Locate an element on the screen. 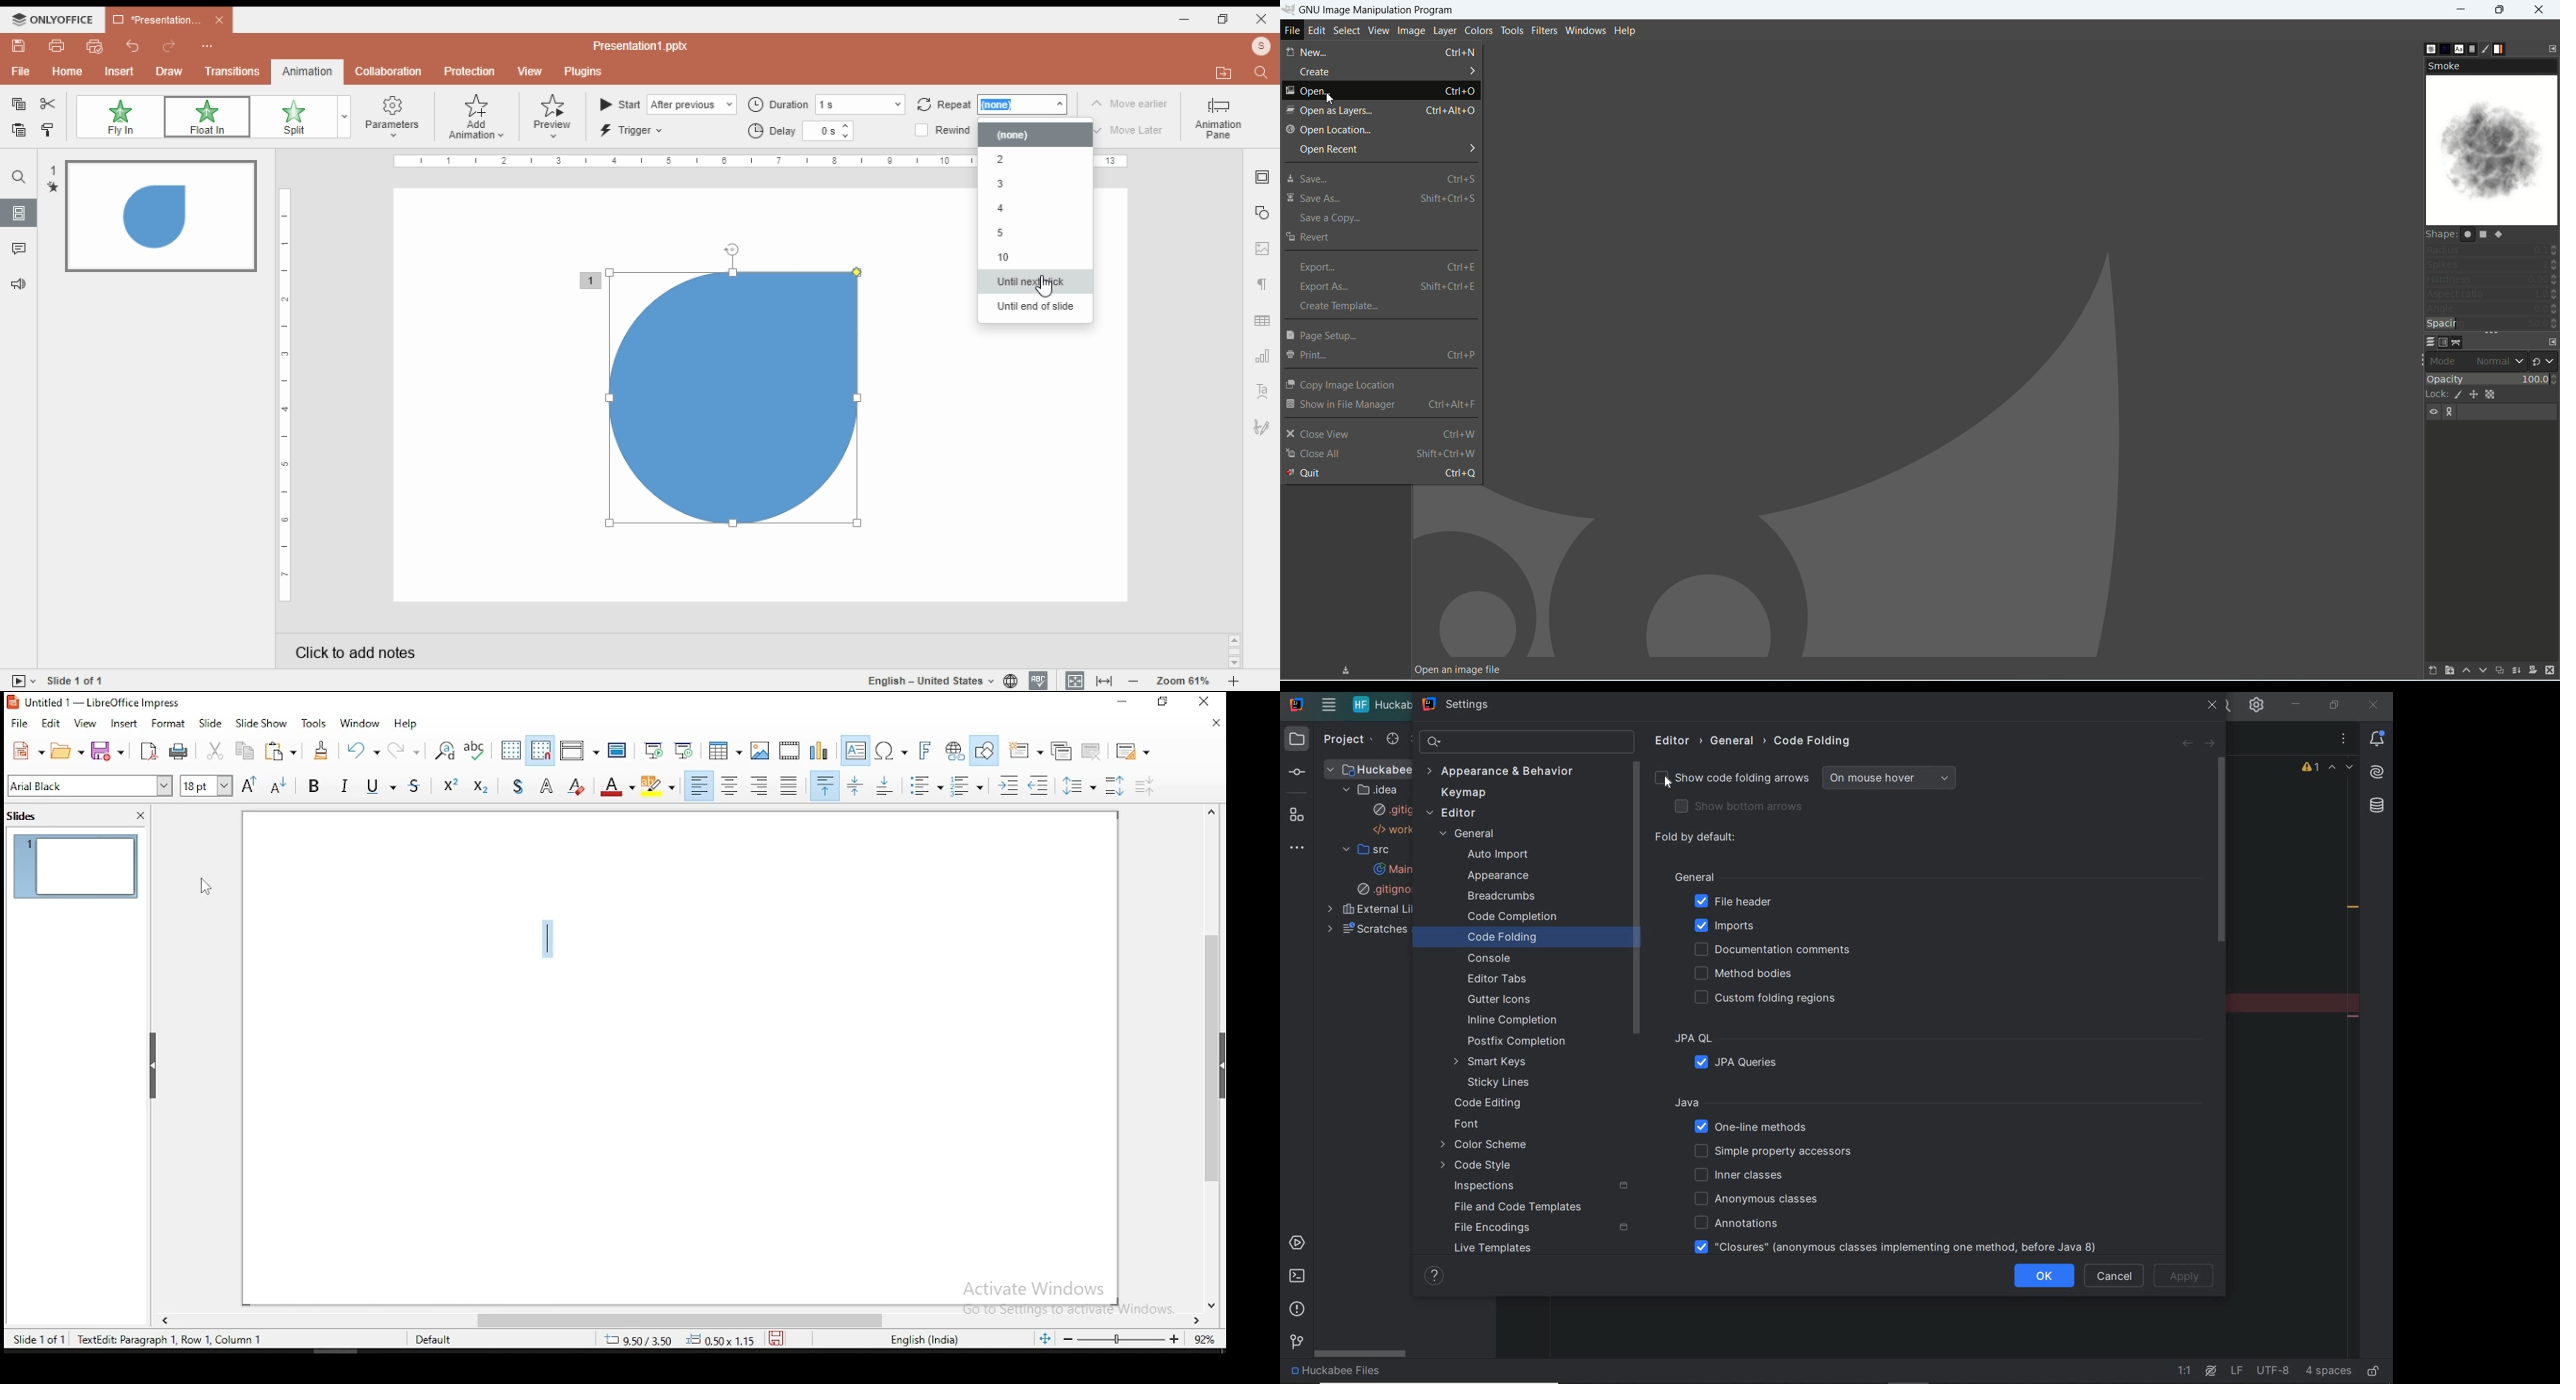 The height and width of the screenshot is (1400, 2576). feedback and supportslide  is located at coordinates (23, 281).